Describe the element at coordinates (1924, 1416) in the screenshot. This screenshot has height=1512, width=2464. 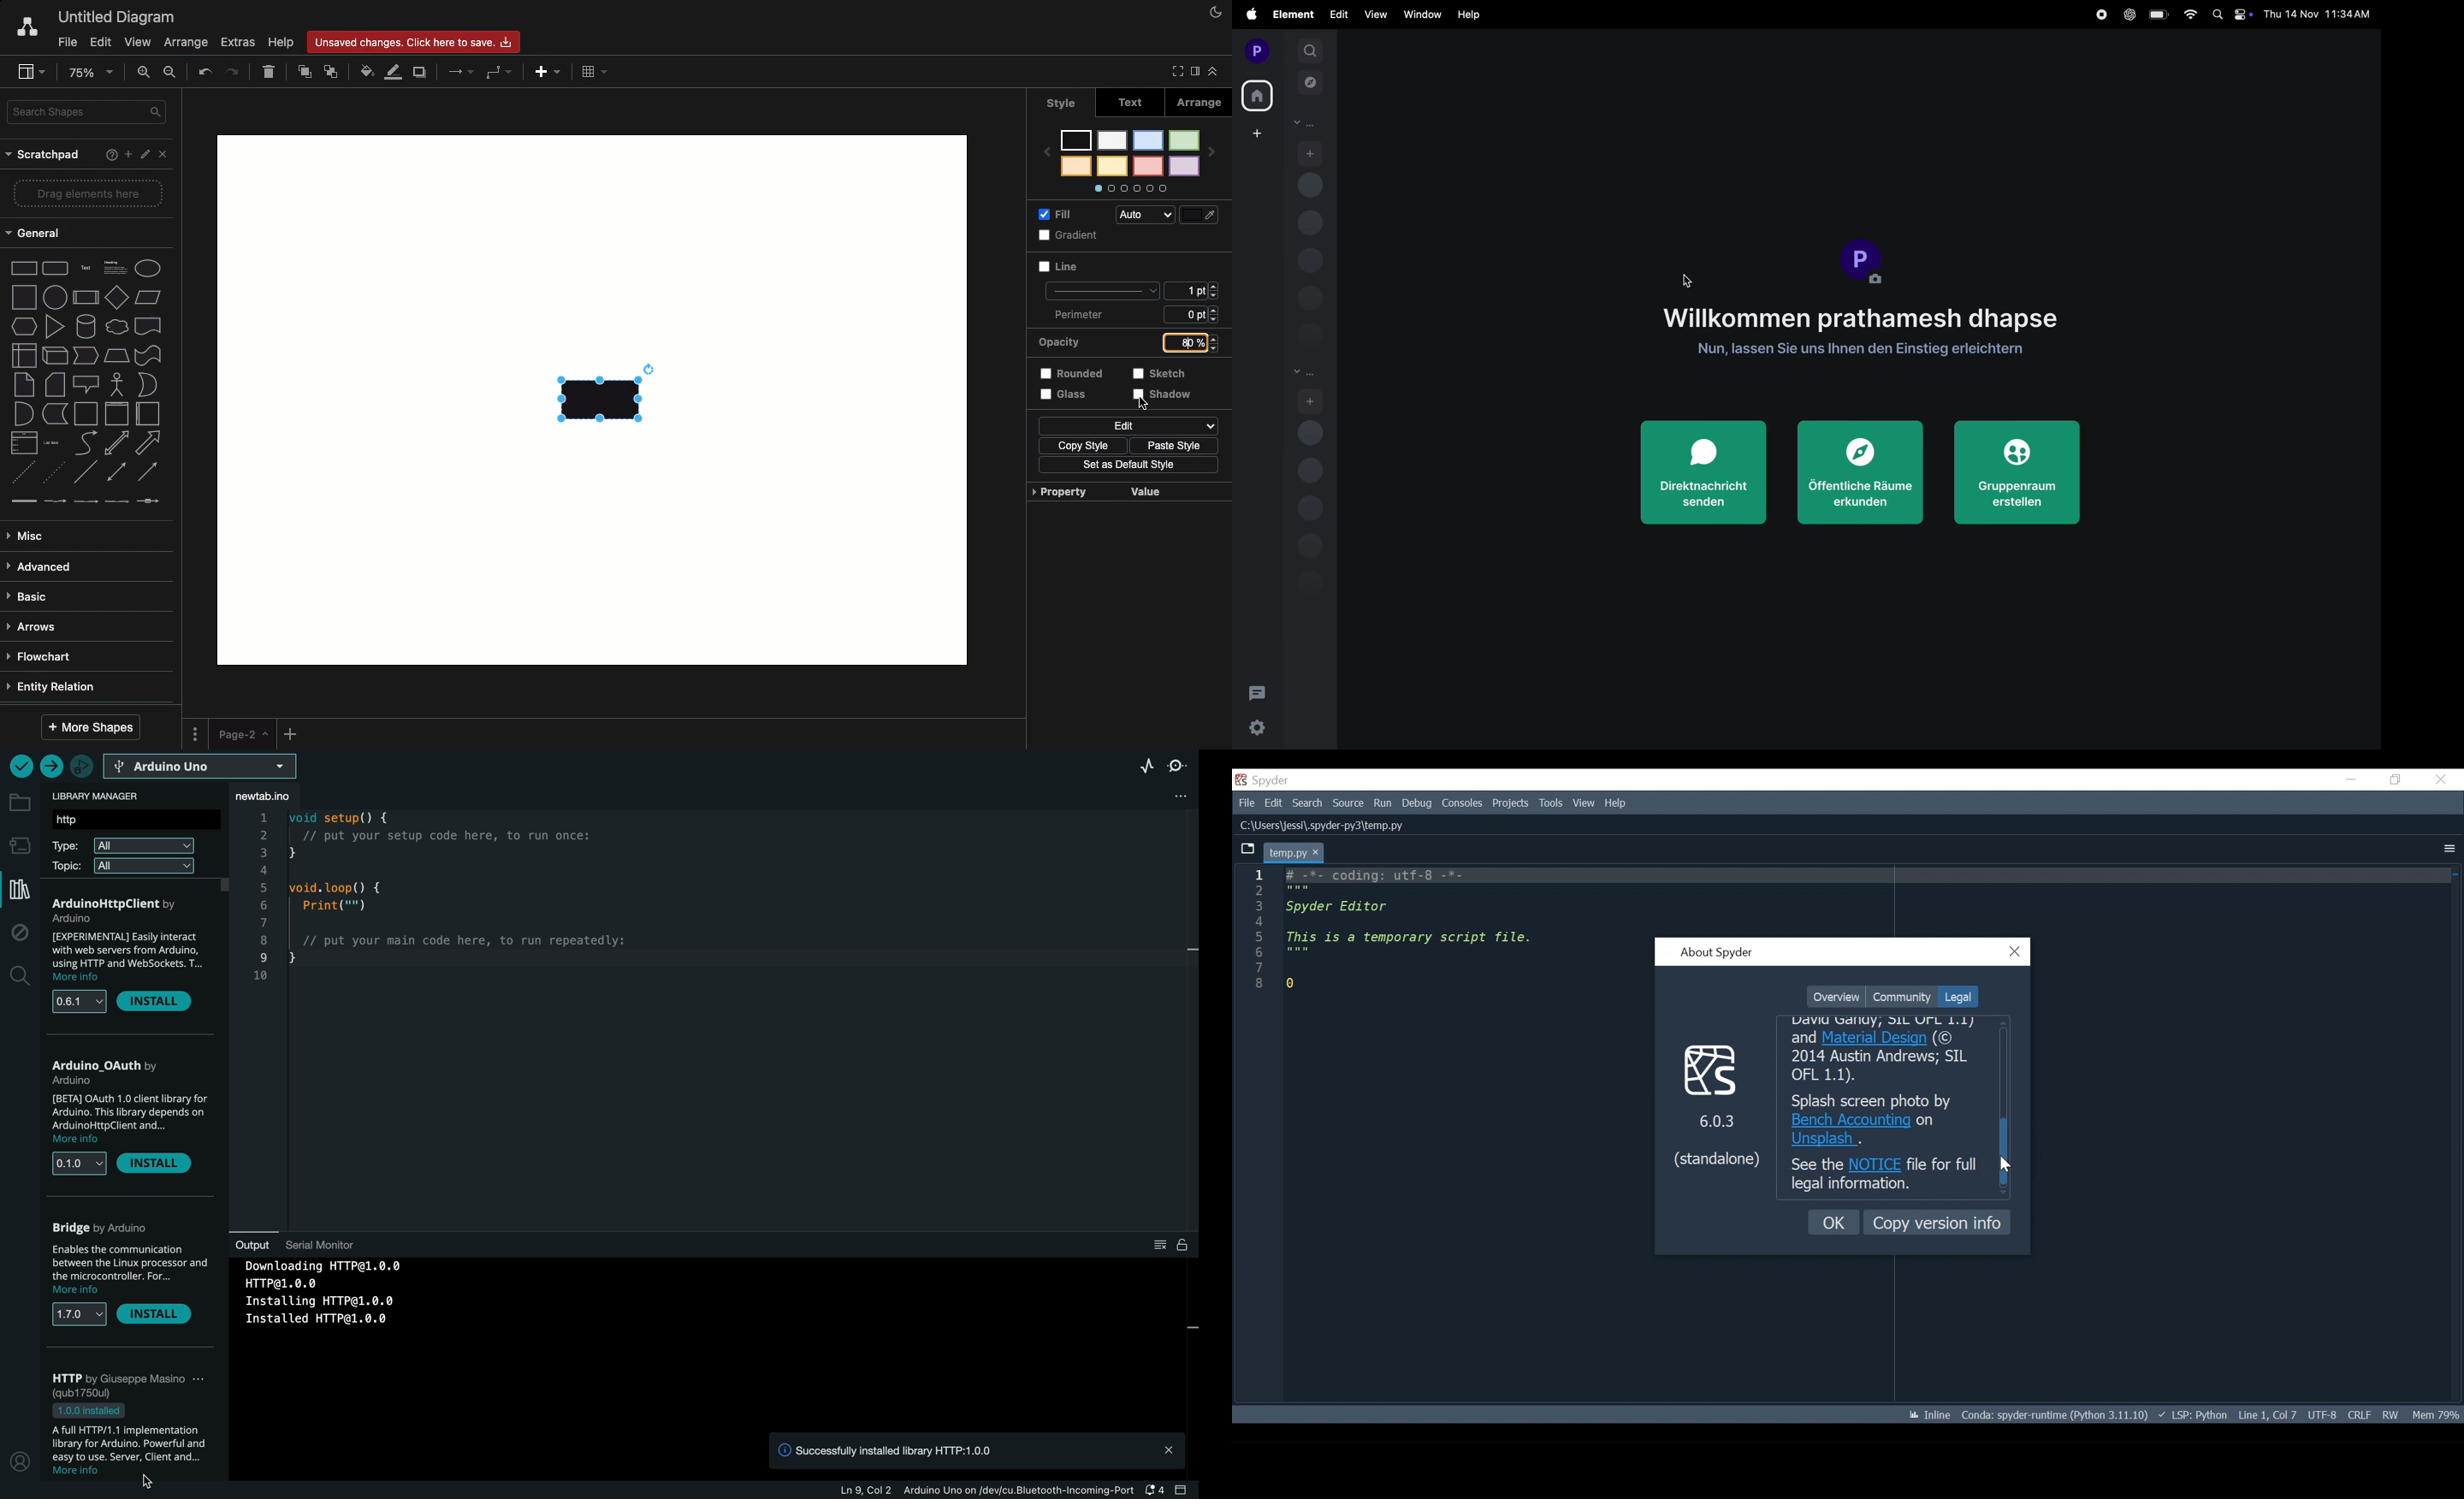
I see `Inline` at that location.